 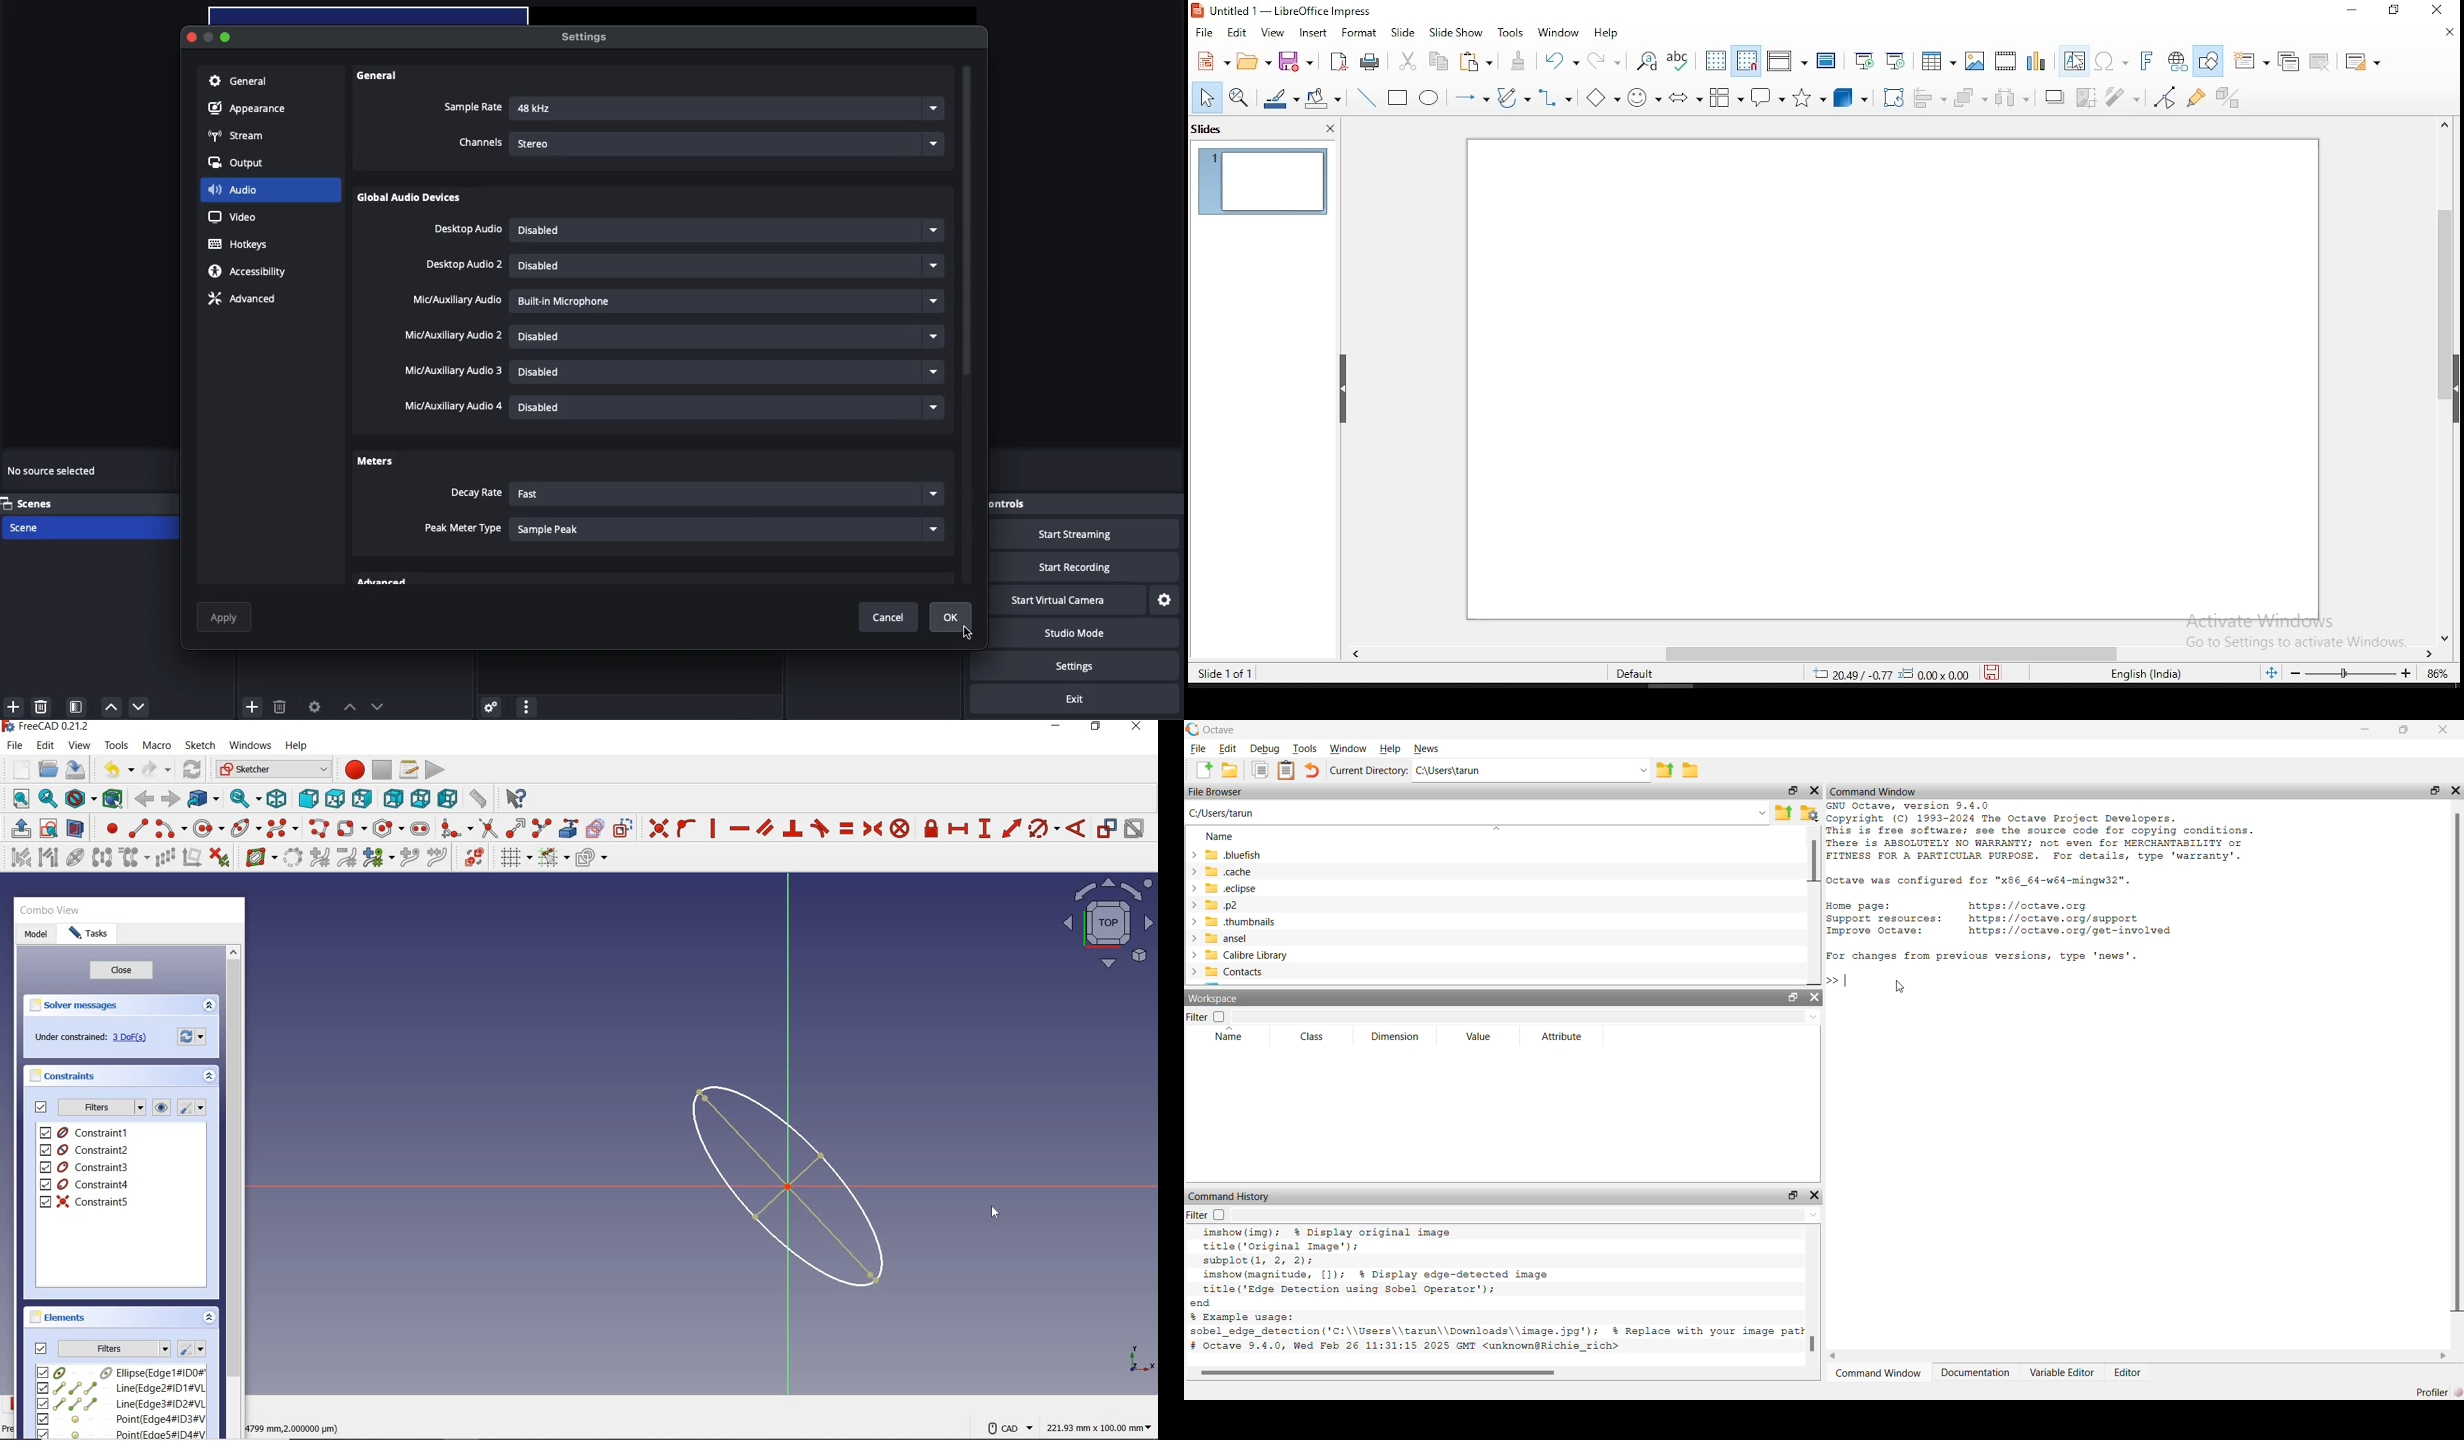 I want to click on Accessibility , so click(x=250, y=272).